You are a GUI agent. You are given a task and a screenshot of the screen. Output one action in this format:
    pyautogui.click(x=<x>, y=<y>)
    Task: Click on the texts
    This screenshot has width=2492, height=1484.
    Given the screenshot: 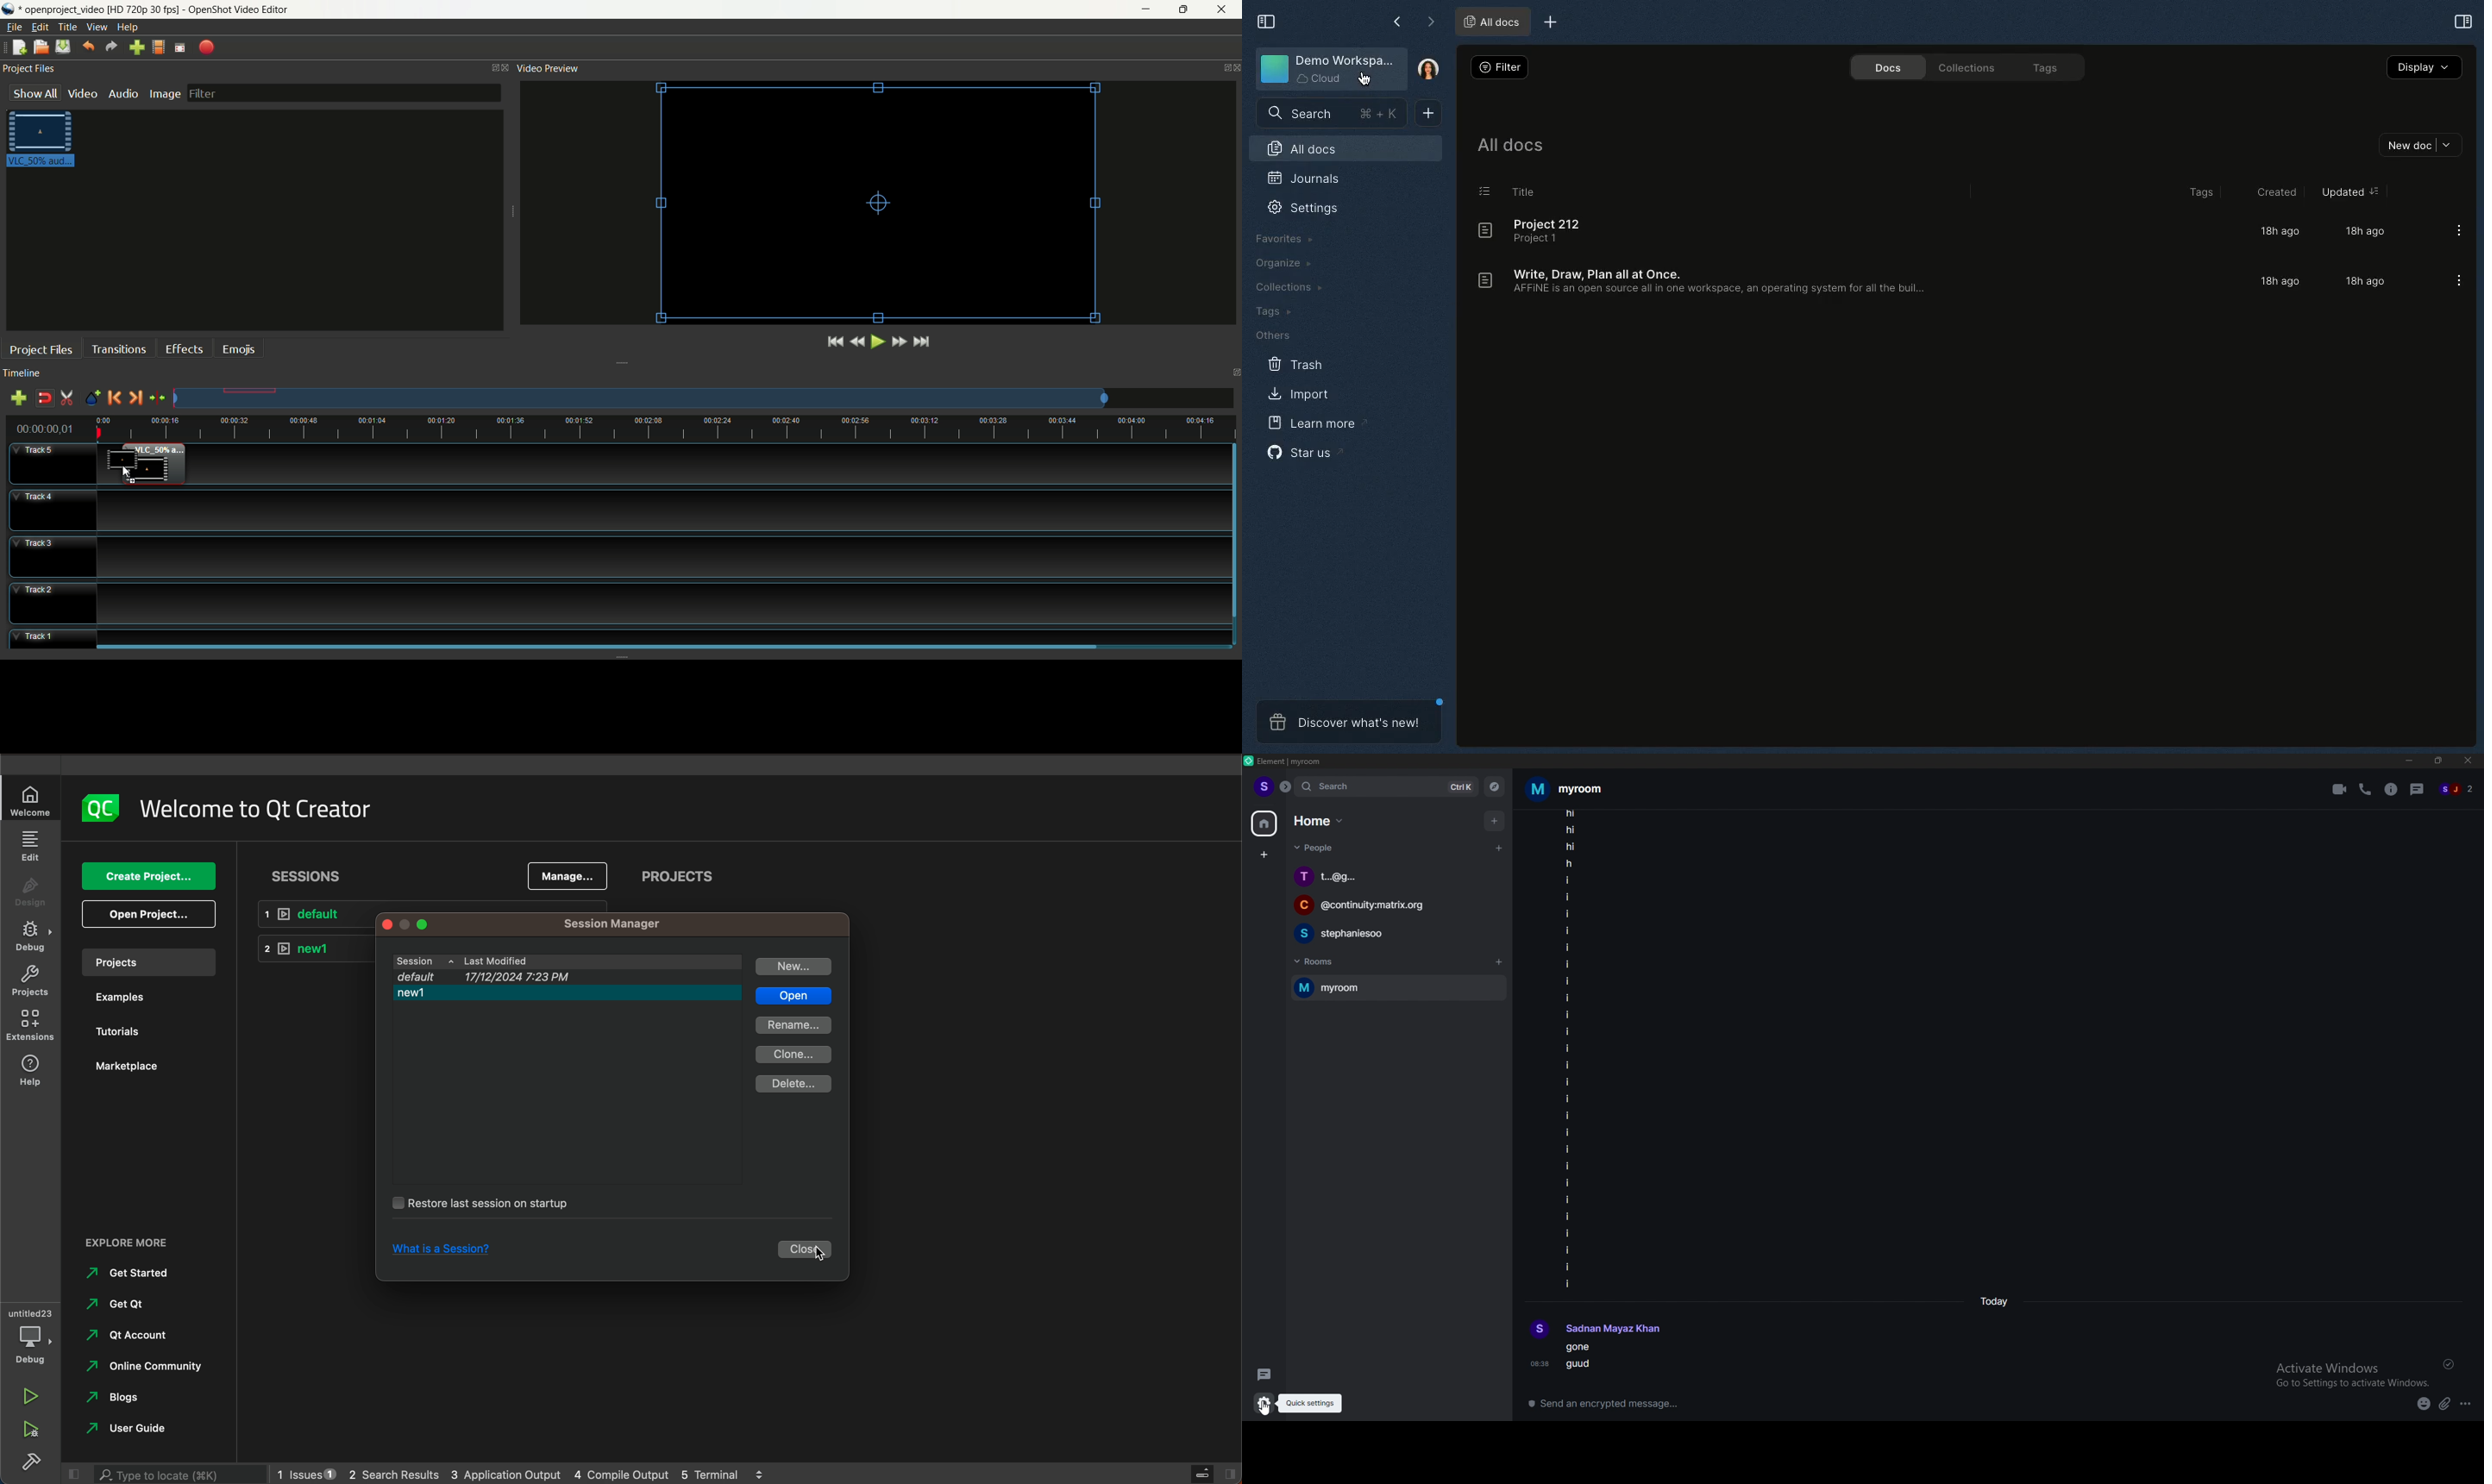 What is the action you would take?
    pyautogui.click(x=1572, y=1049)
    